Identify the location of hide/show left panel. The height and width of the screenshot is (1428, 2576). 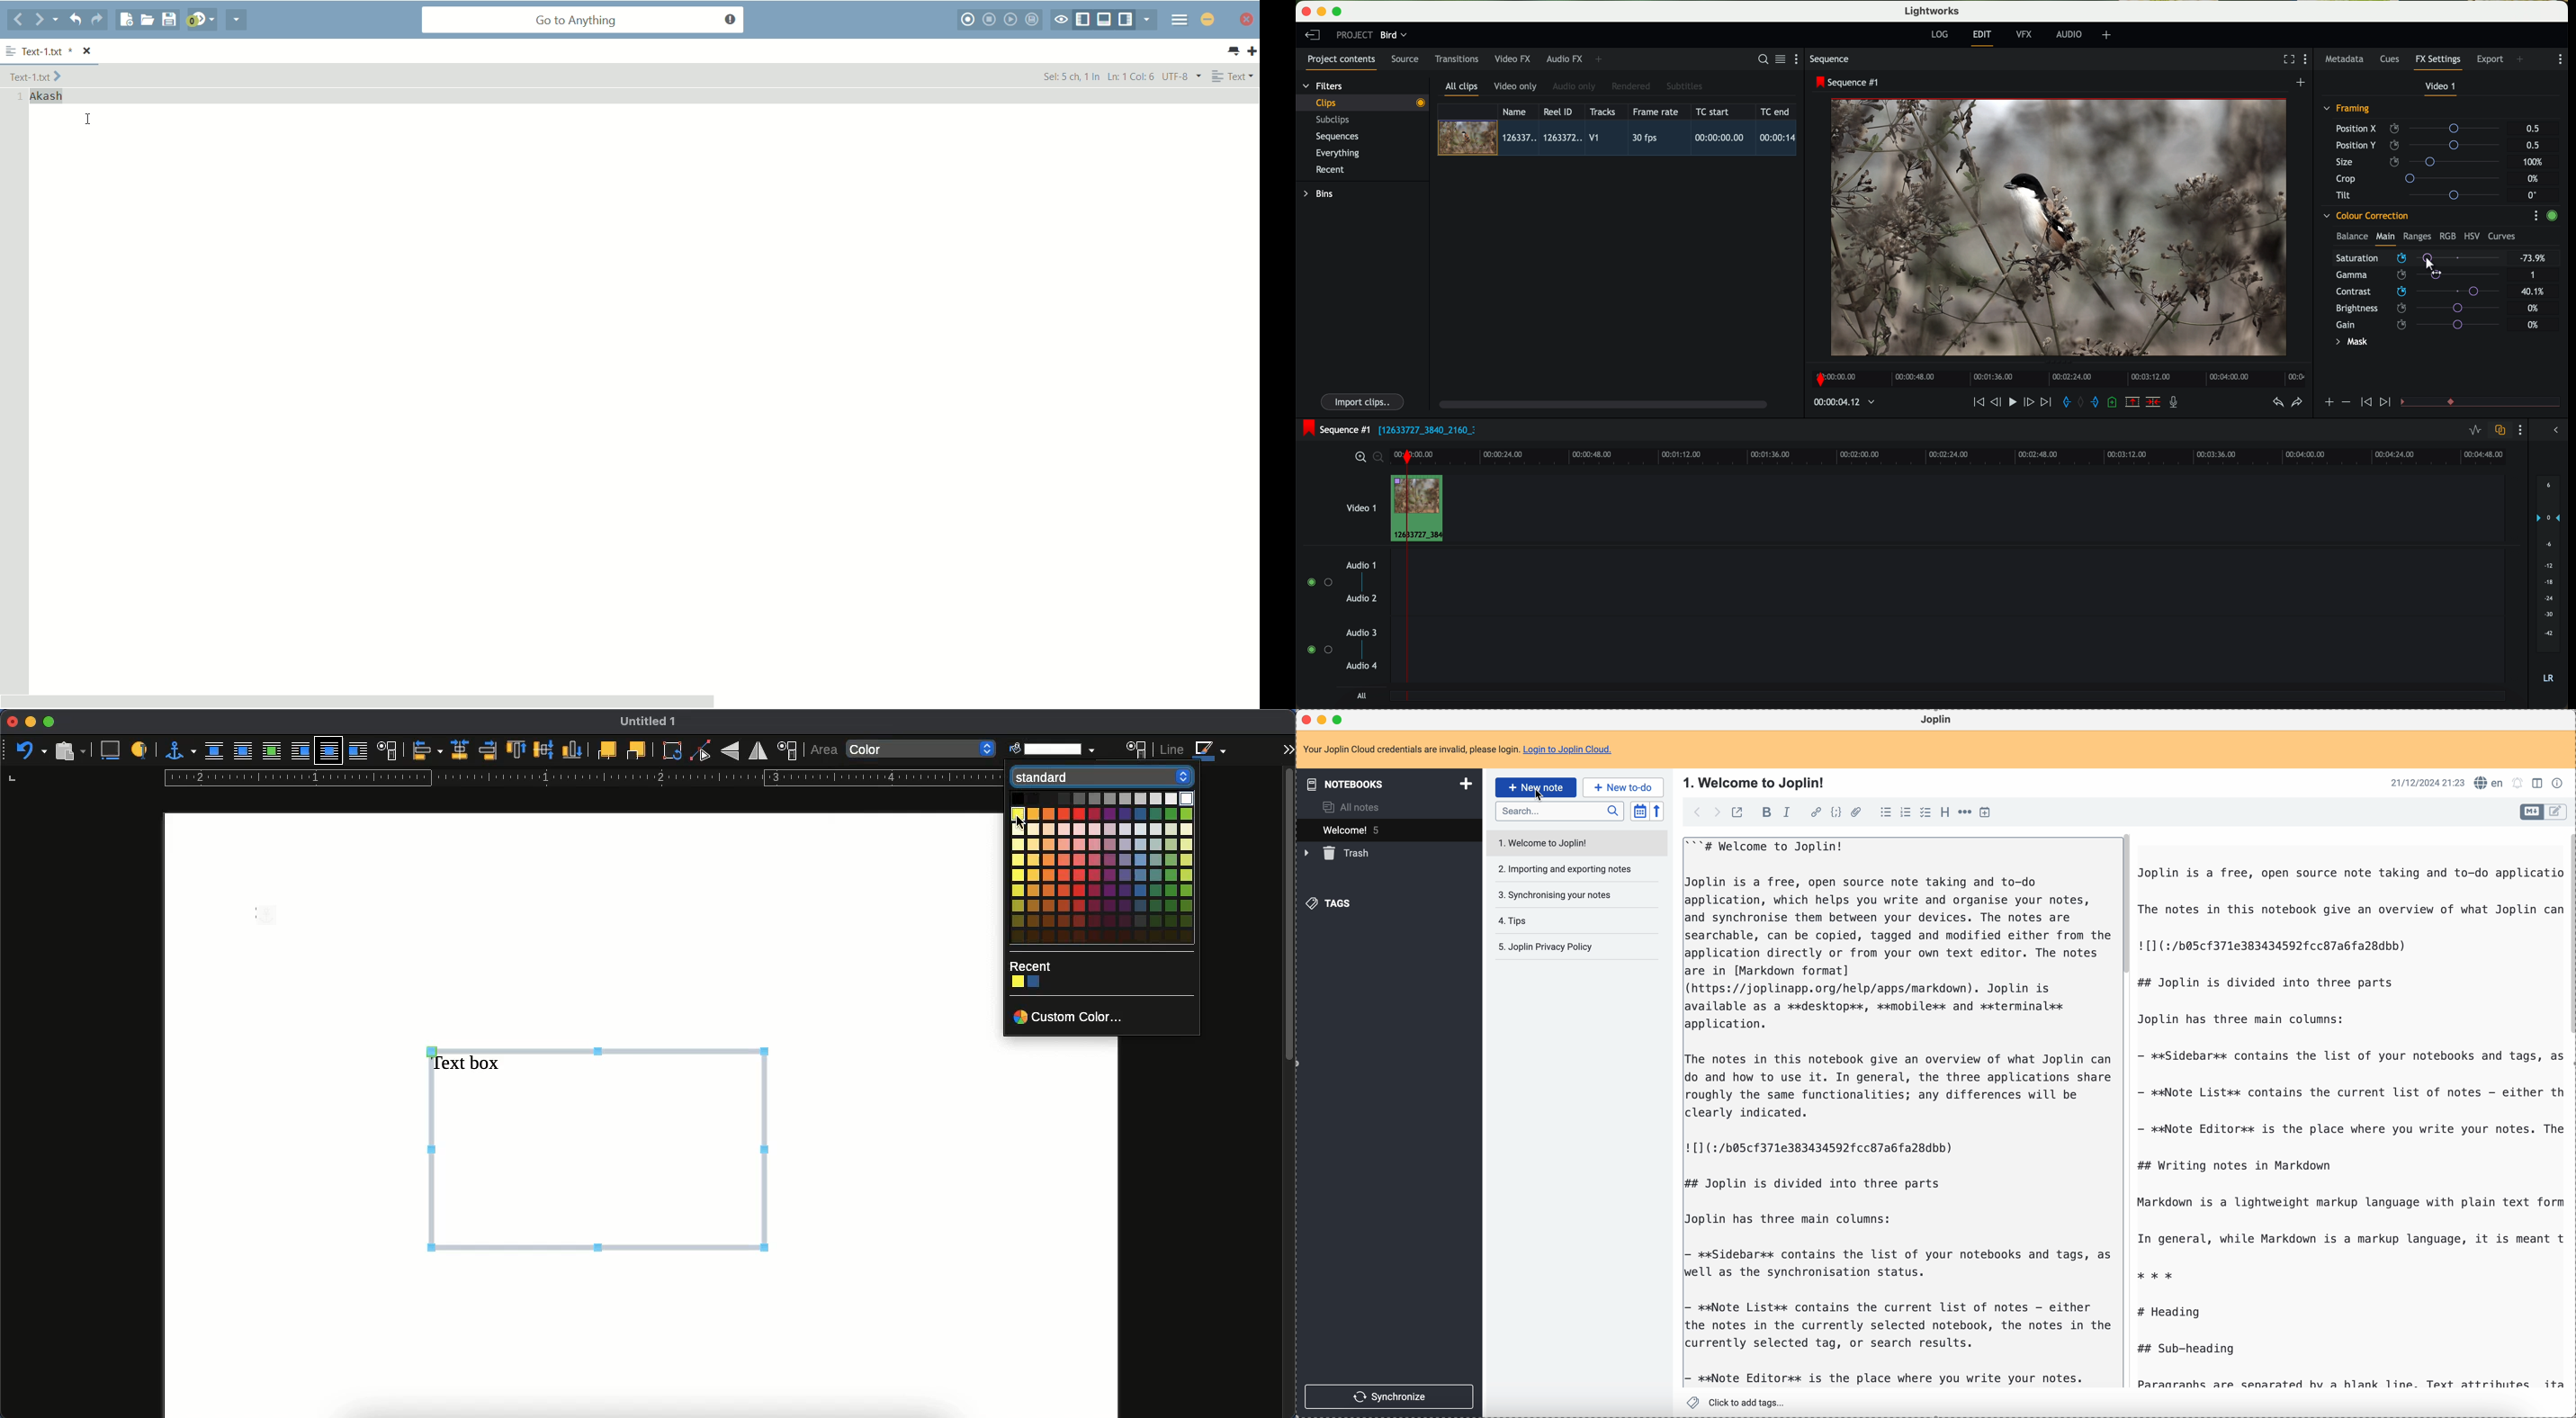
(1084, 20).